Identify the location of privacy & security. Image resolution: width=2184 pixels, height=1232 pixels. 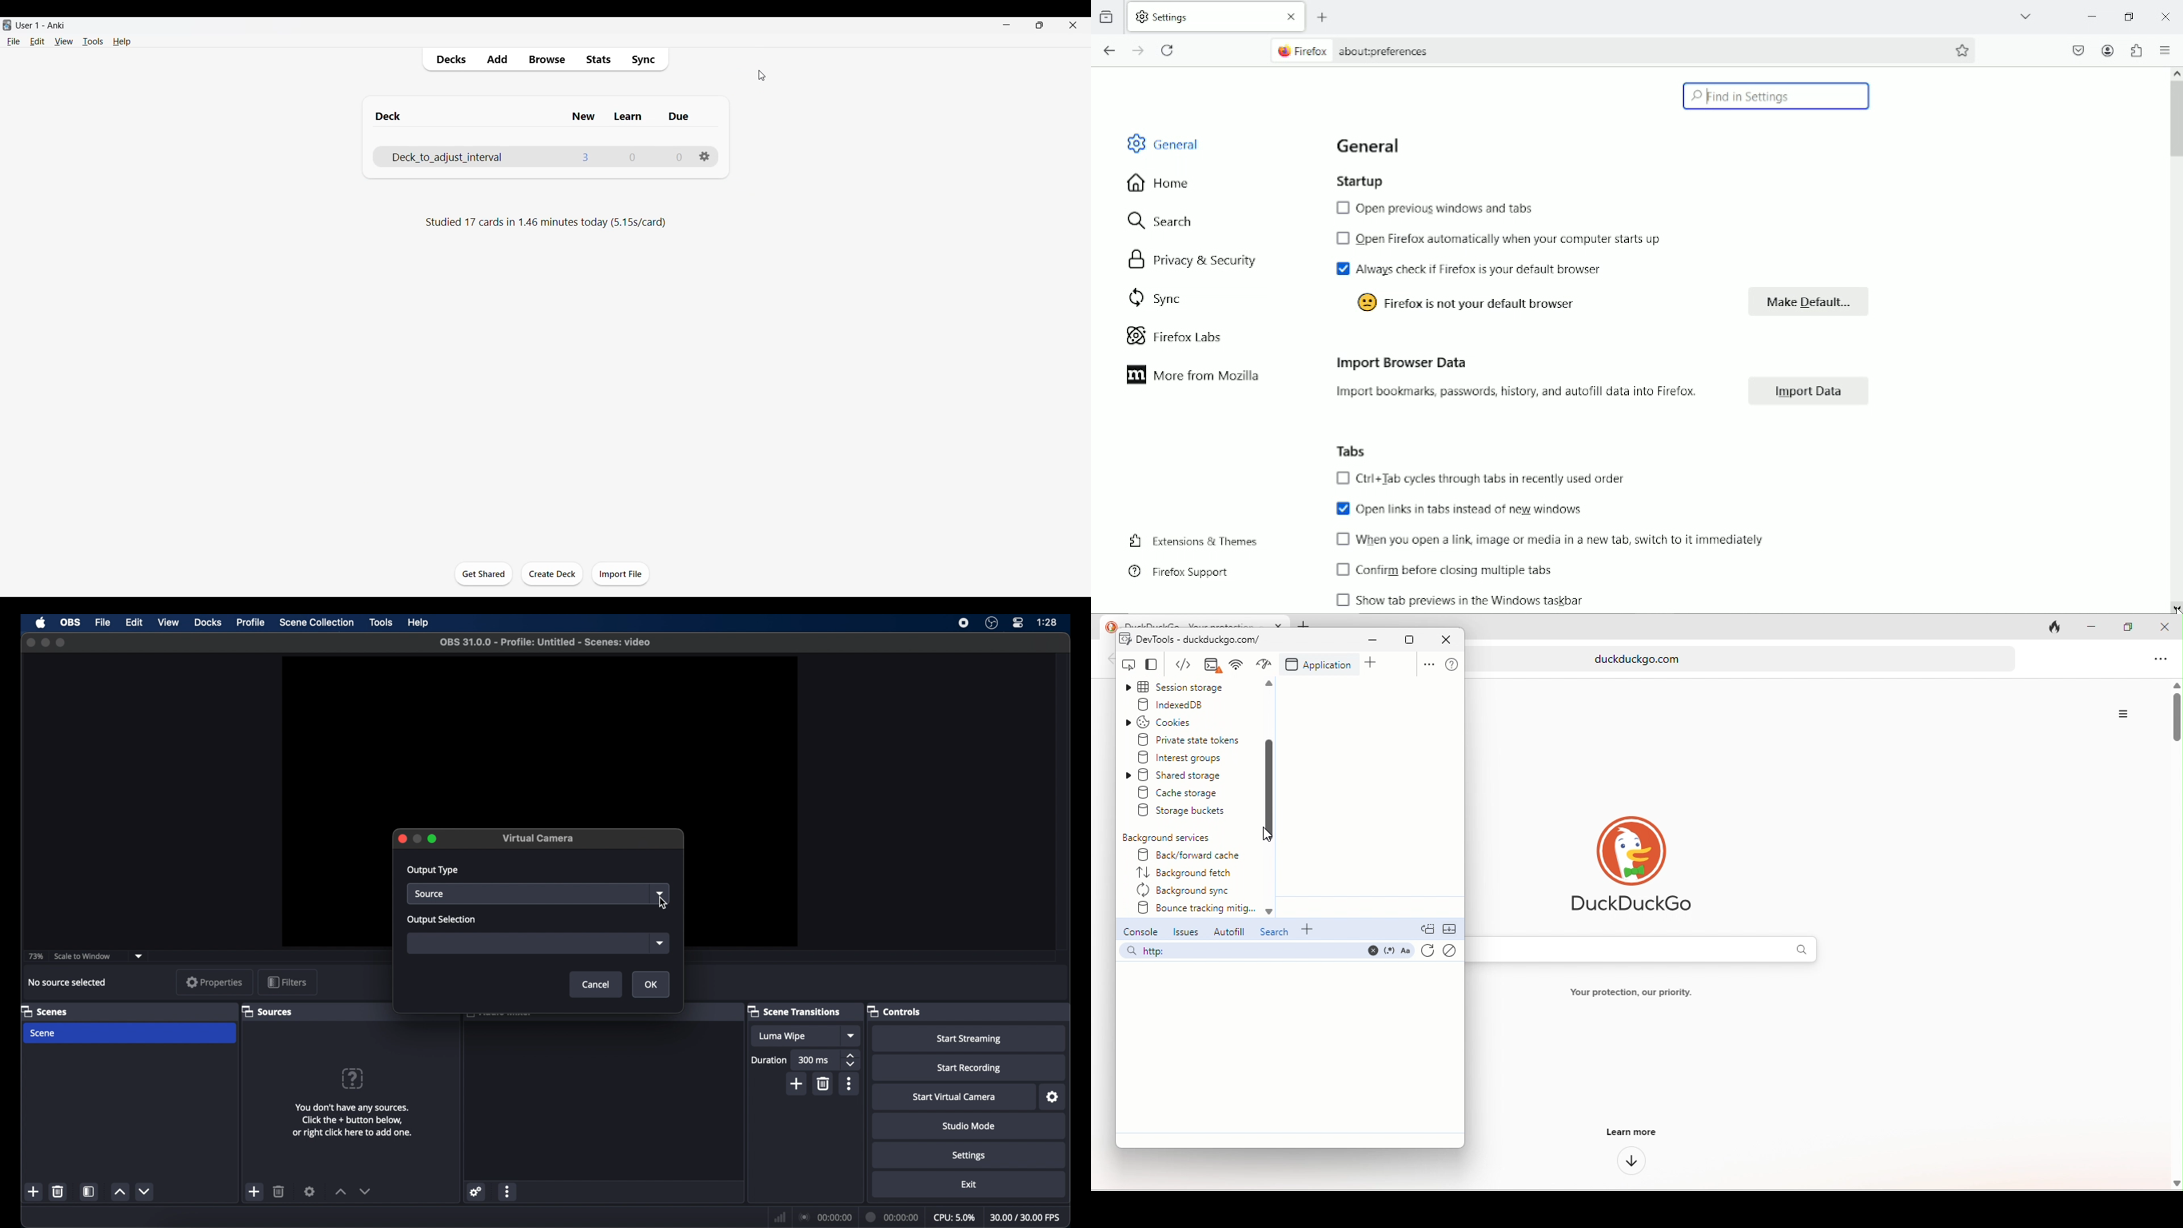
(1191, 262).